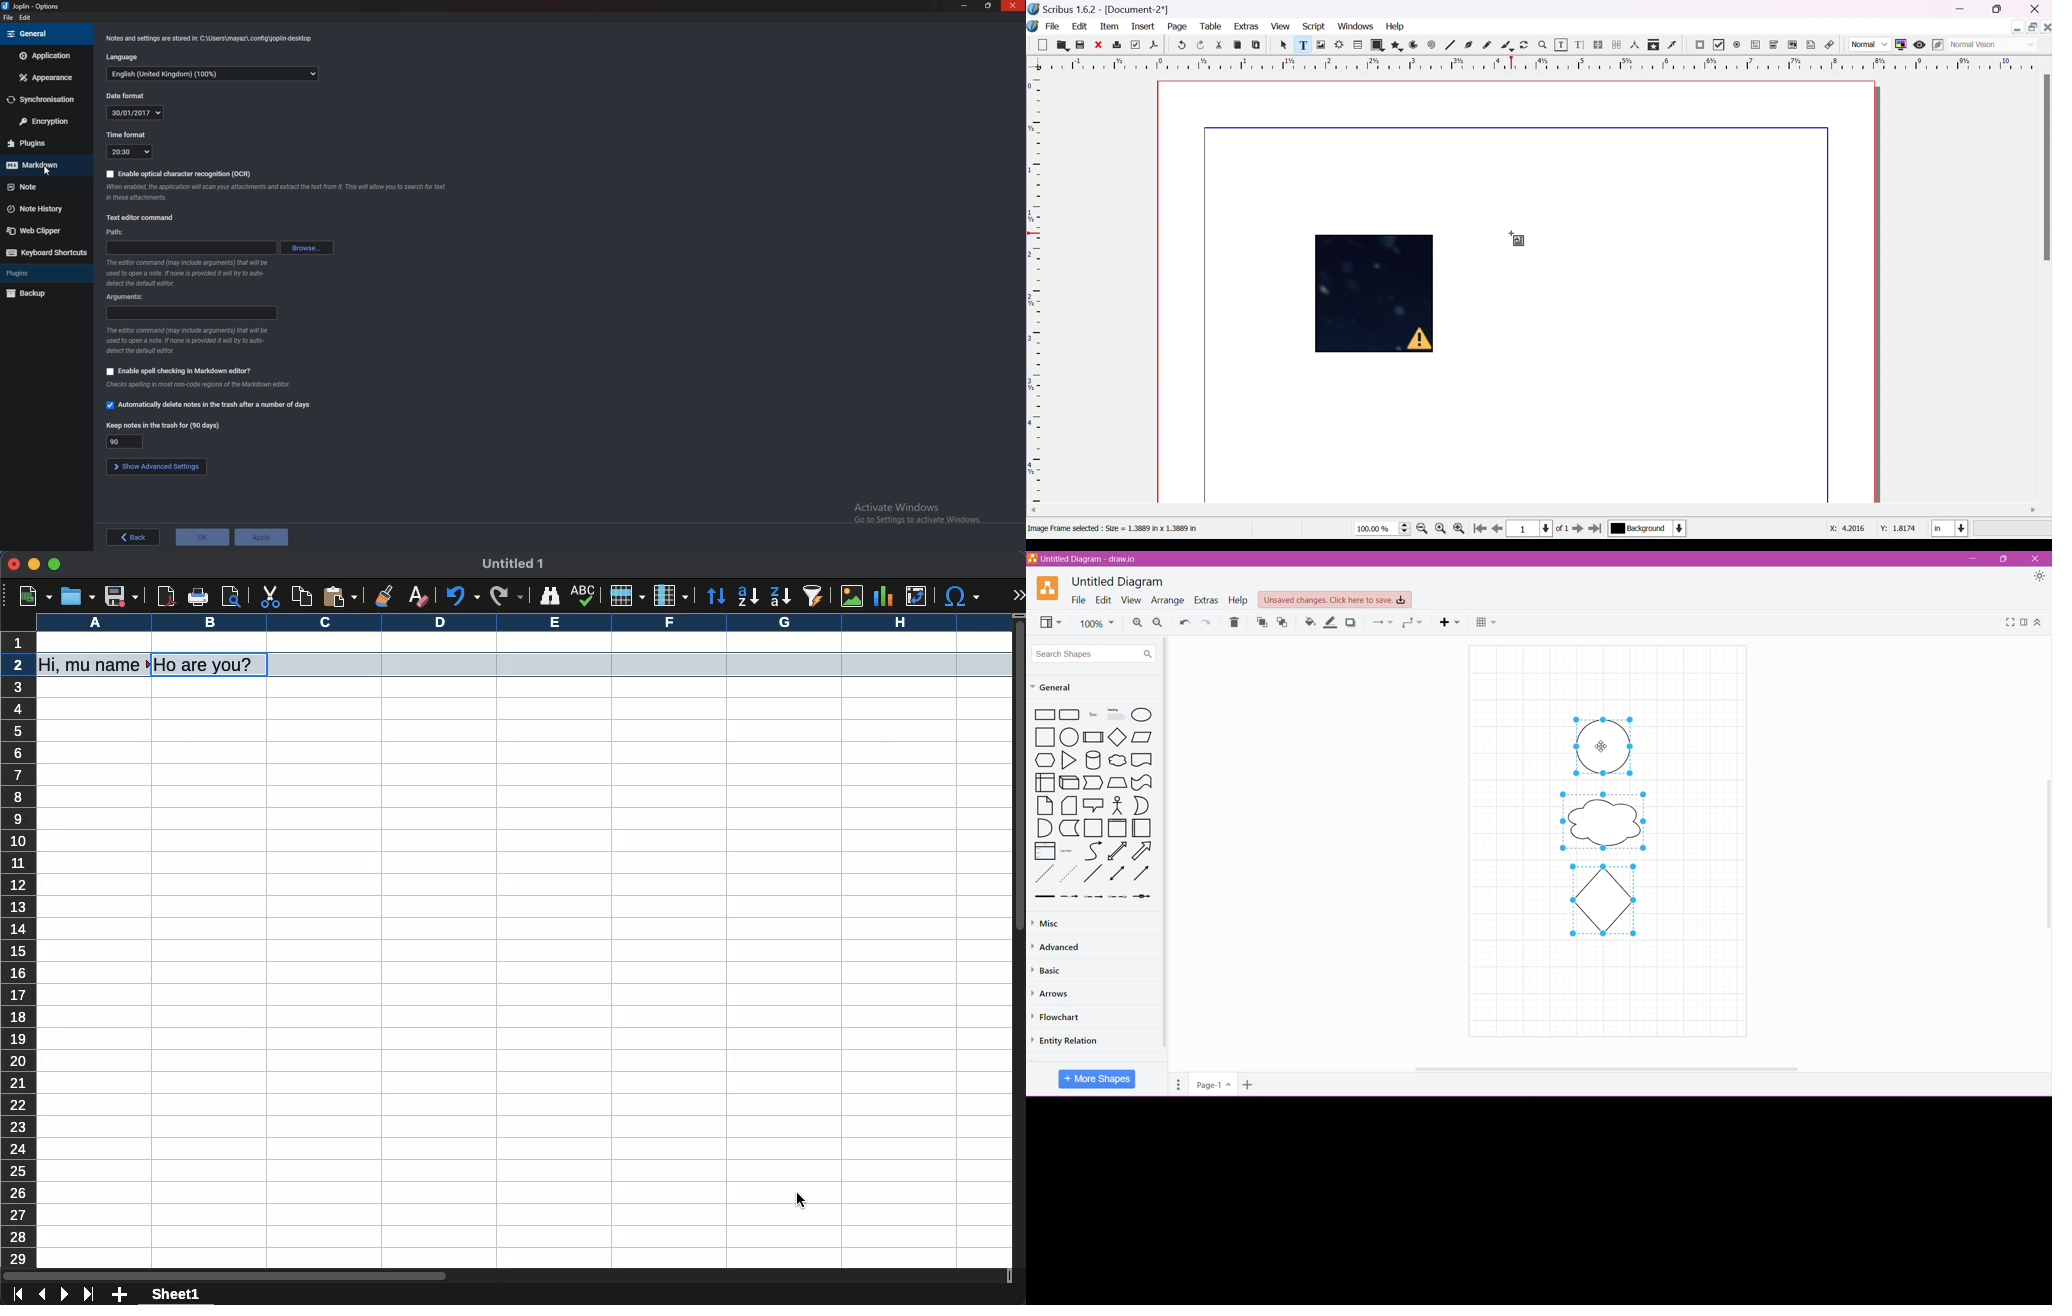 This screenshot has height=1316, width=2072. What do you see at coordinates (2040, 578) in the screenshot?
I see `Appearance` at bounding box center [2040, 578].